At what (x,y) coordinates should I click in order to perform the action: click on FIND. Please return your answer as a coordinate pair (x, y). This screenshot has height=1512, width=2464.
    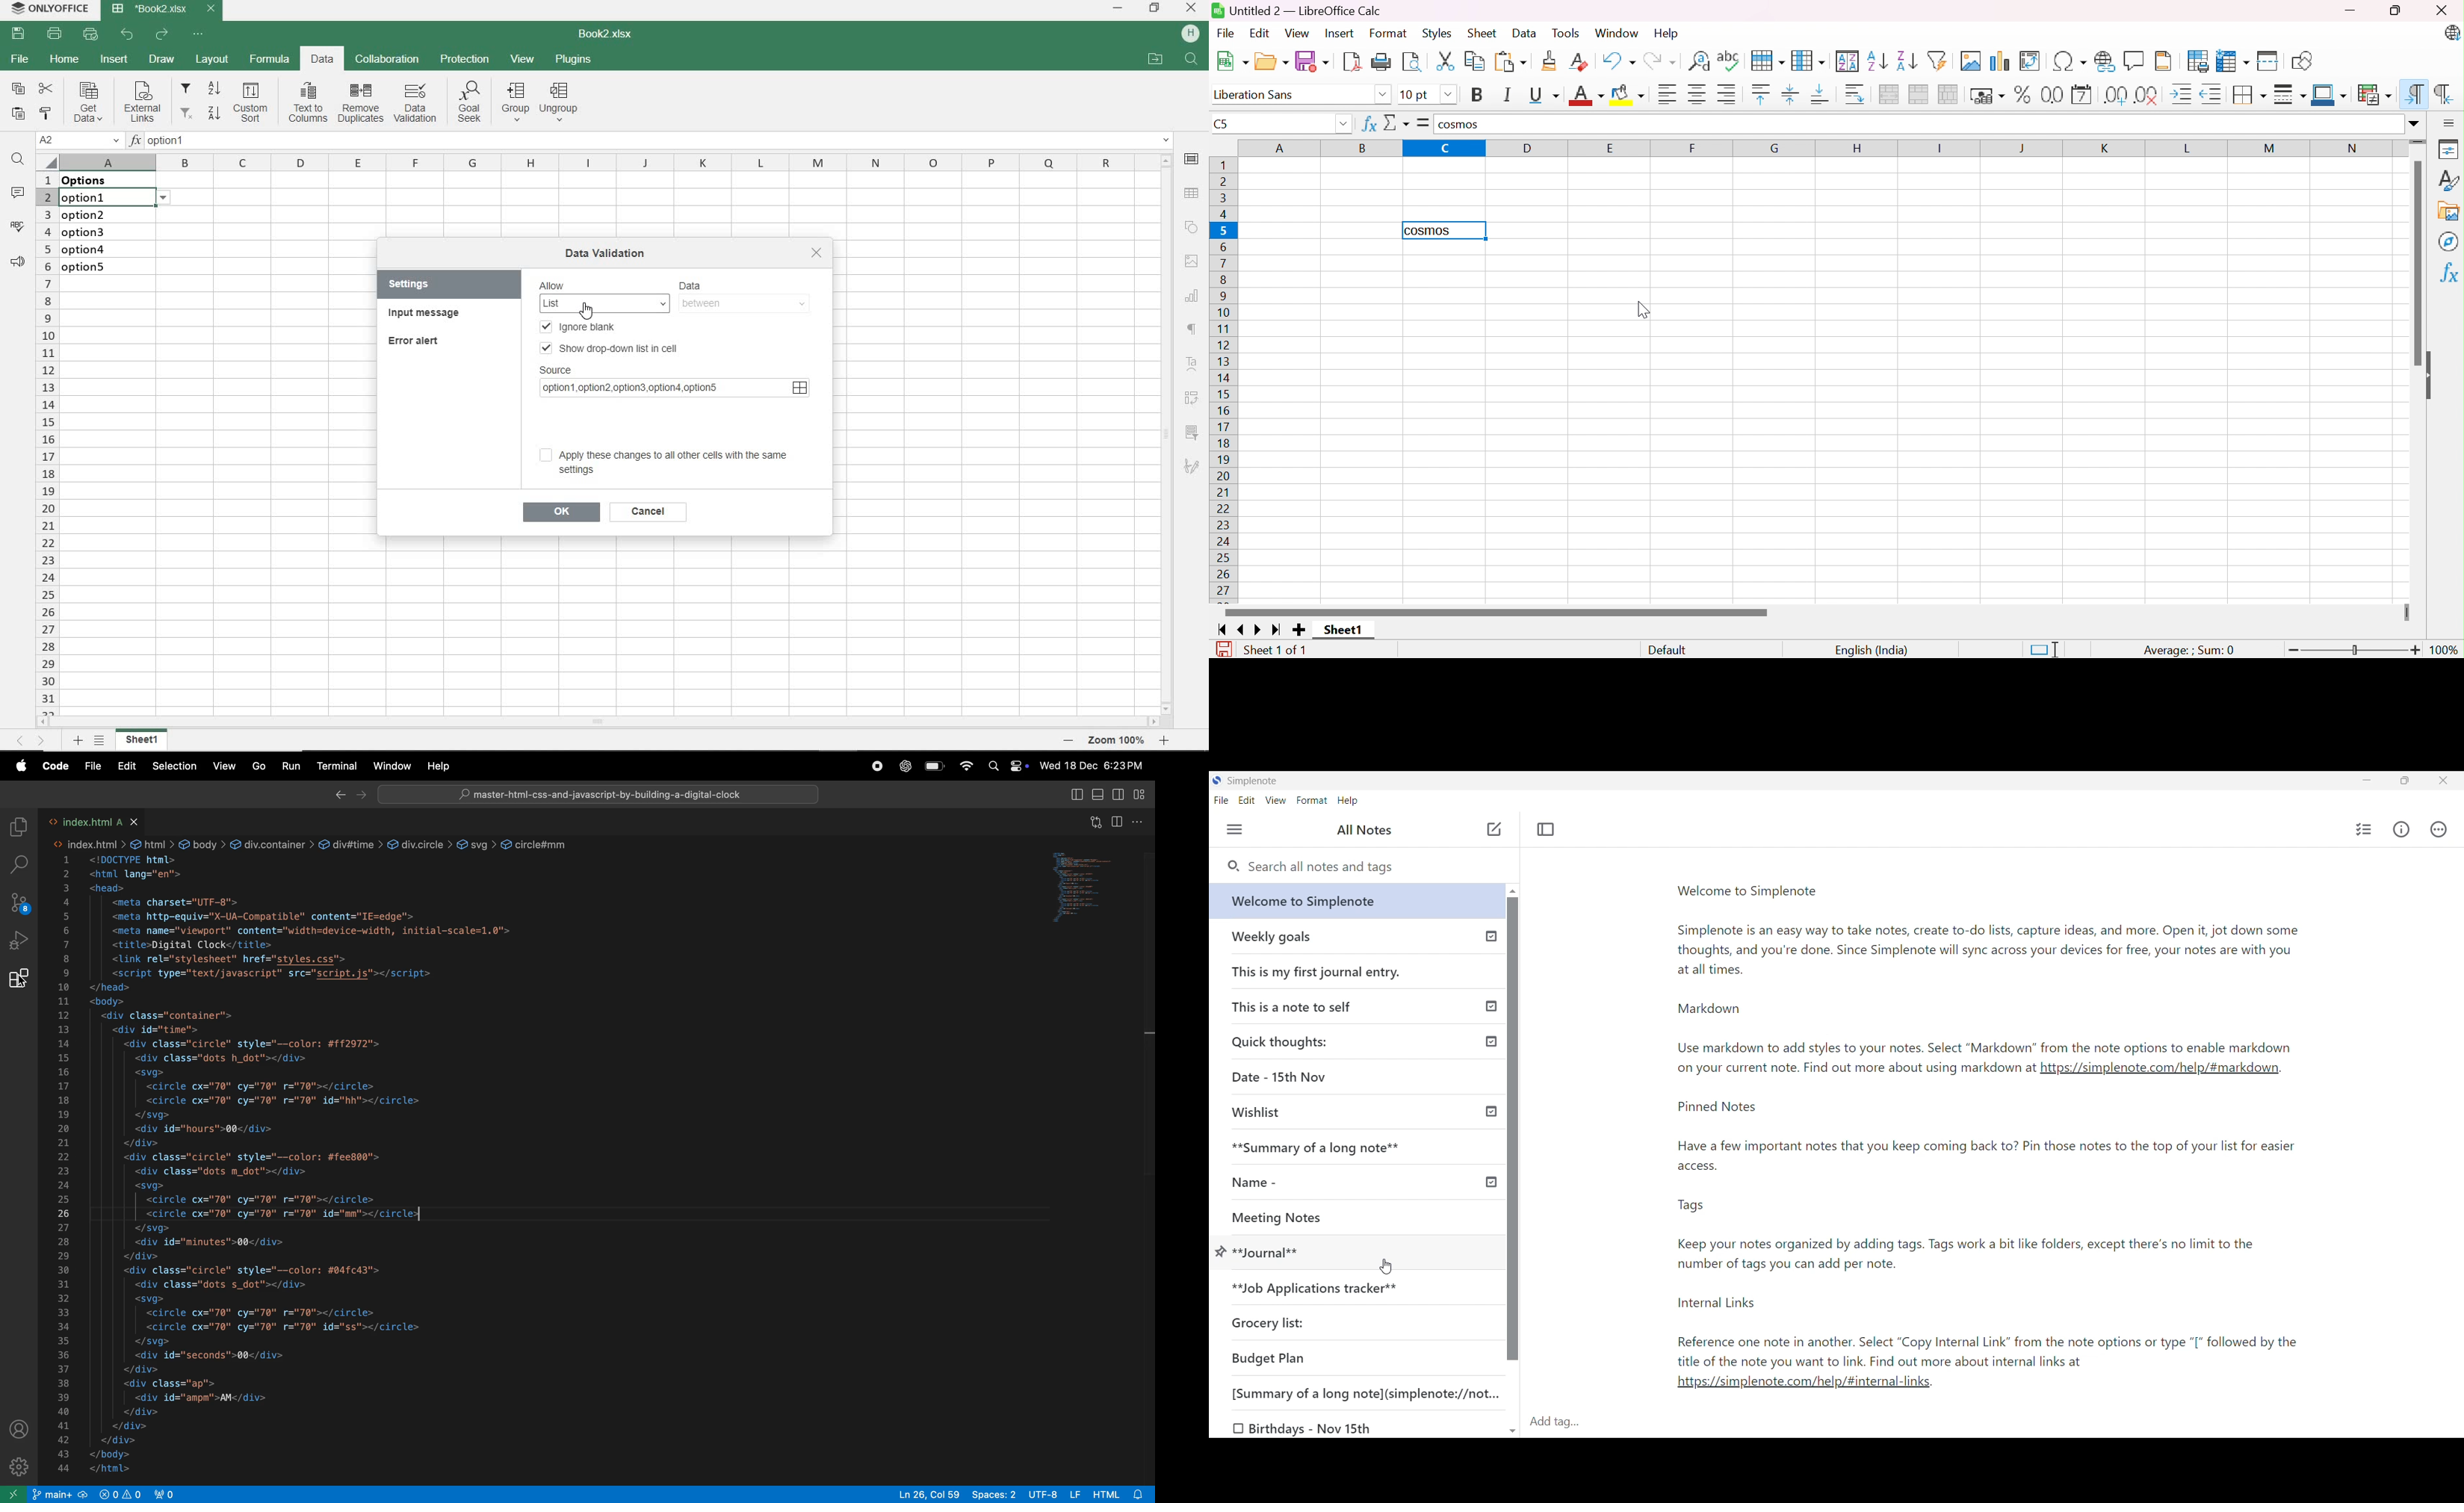
    Looking at the image, I should click on (17, 159).